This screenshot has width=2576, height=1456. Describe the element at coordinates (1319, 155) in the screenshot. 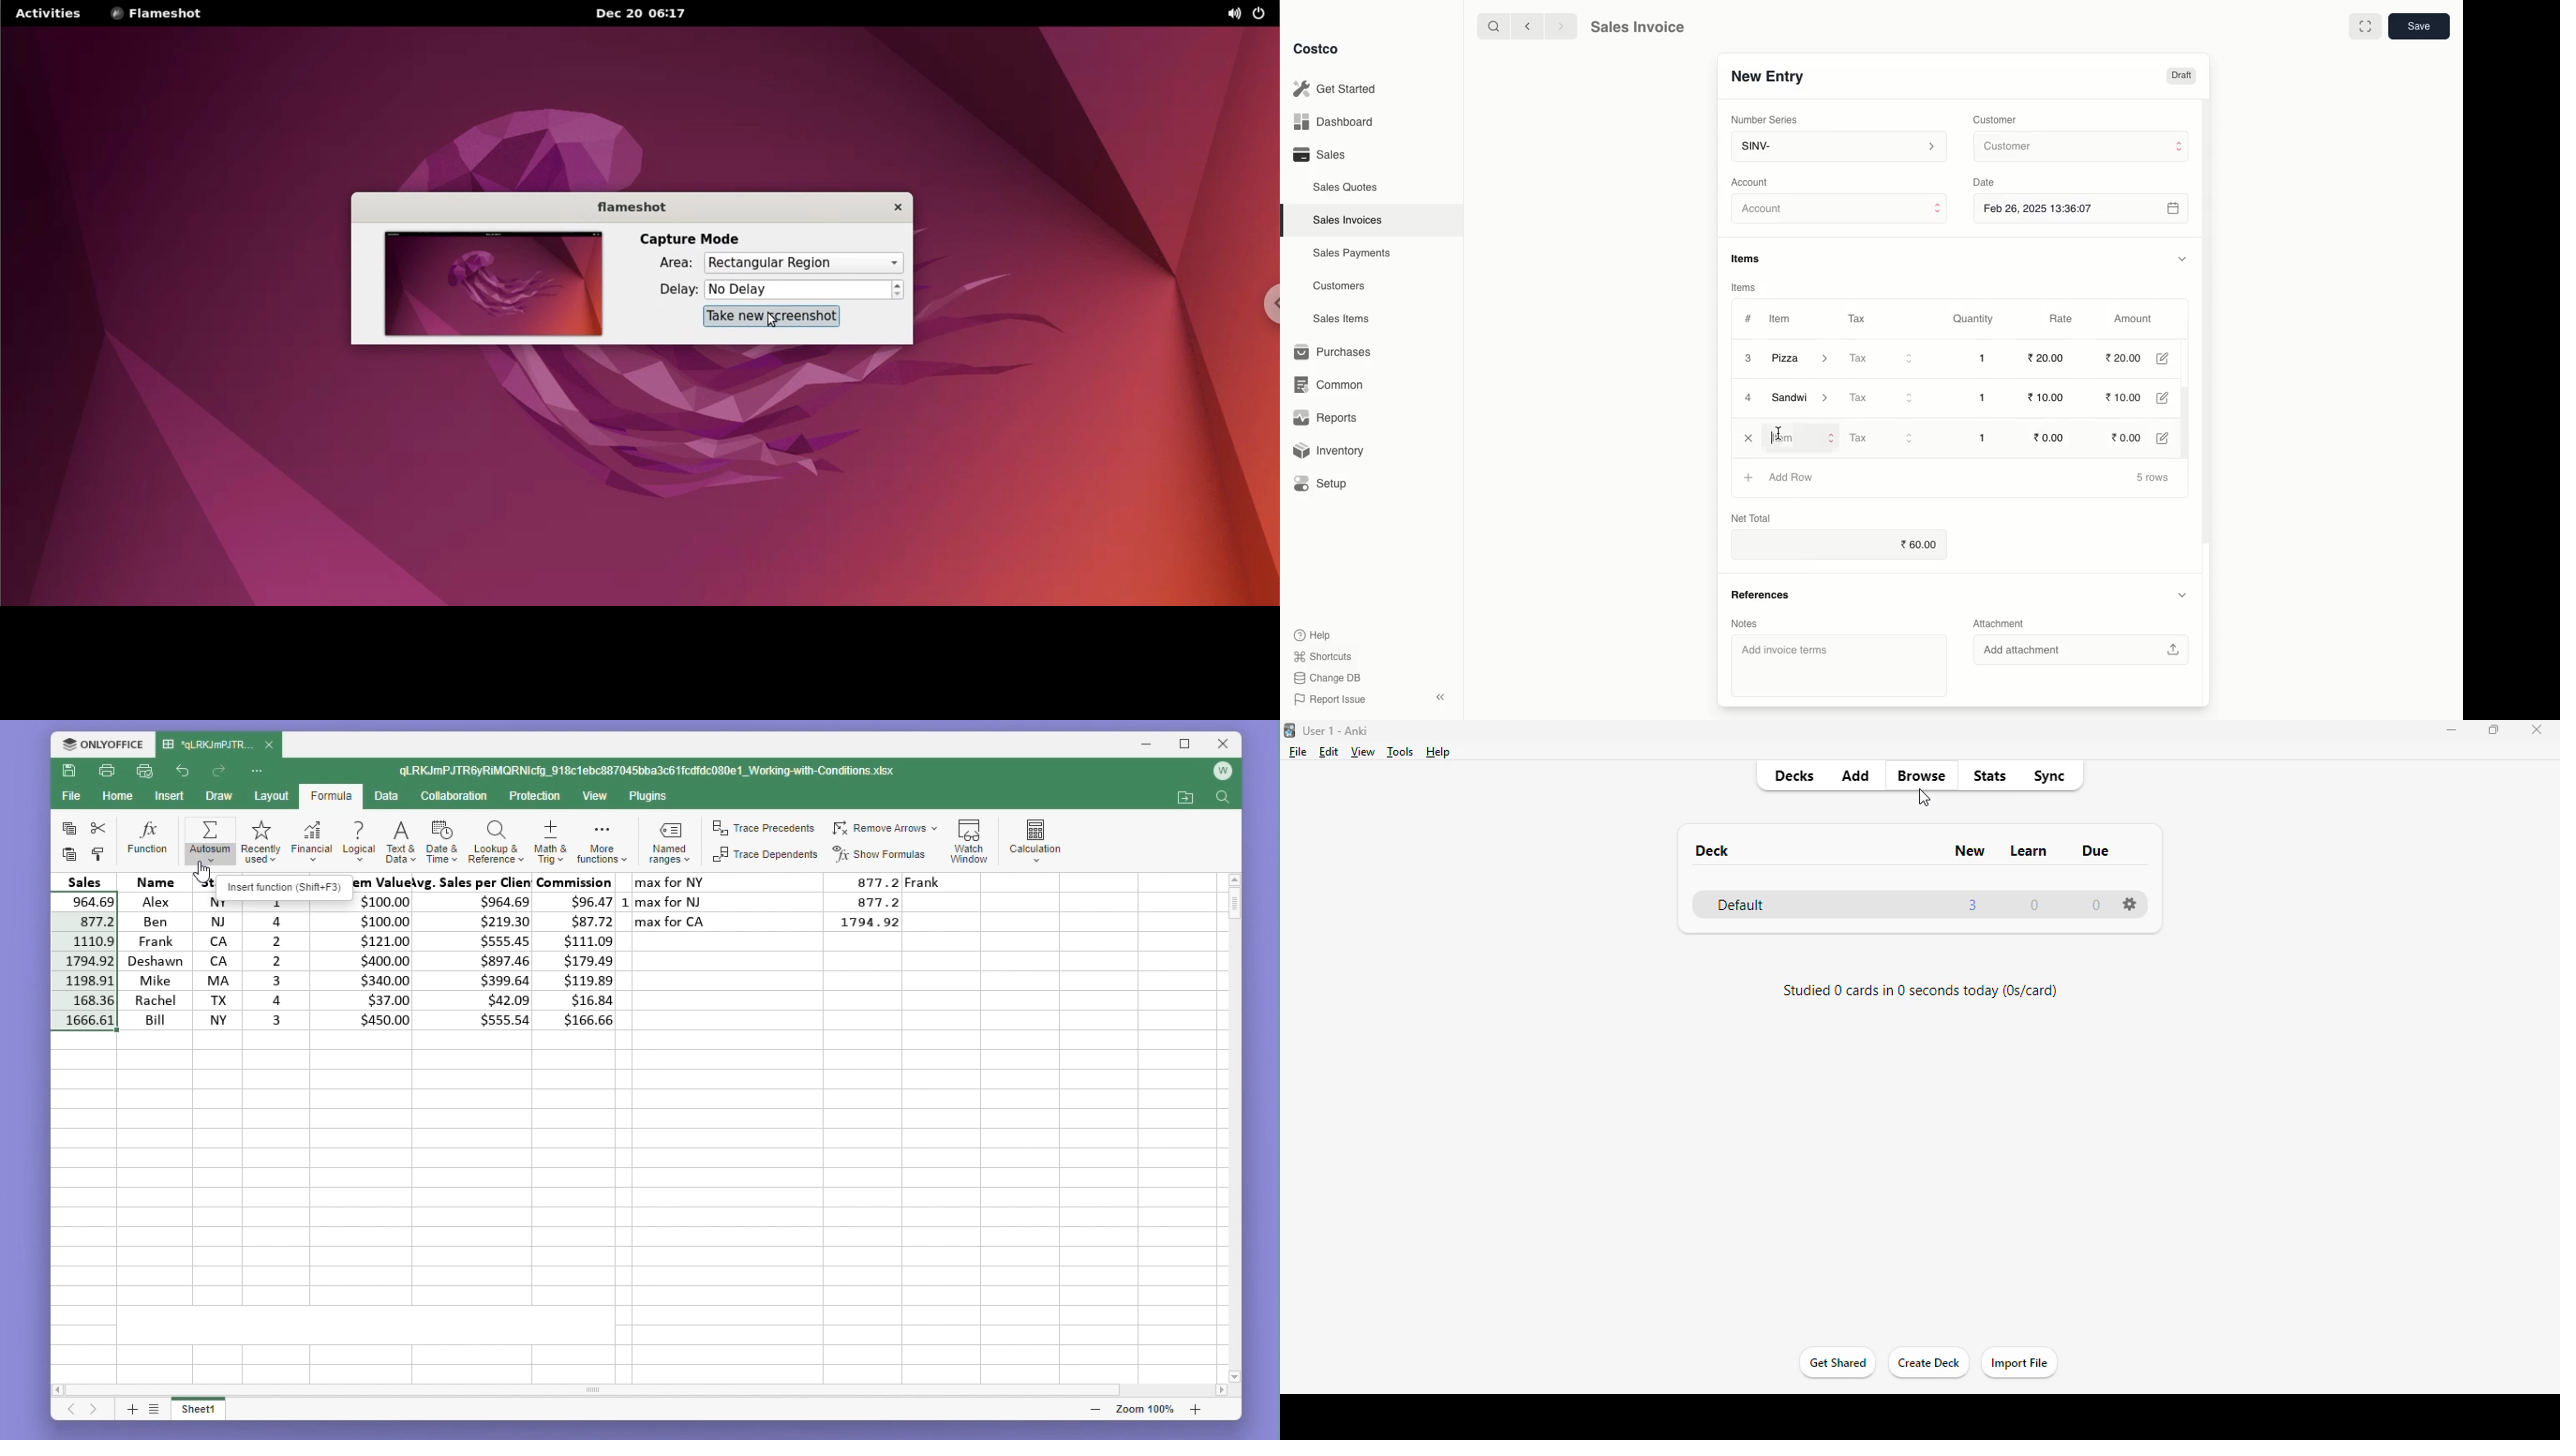

I see `Sales` at that location.